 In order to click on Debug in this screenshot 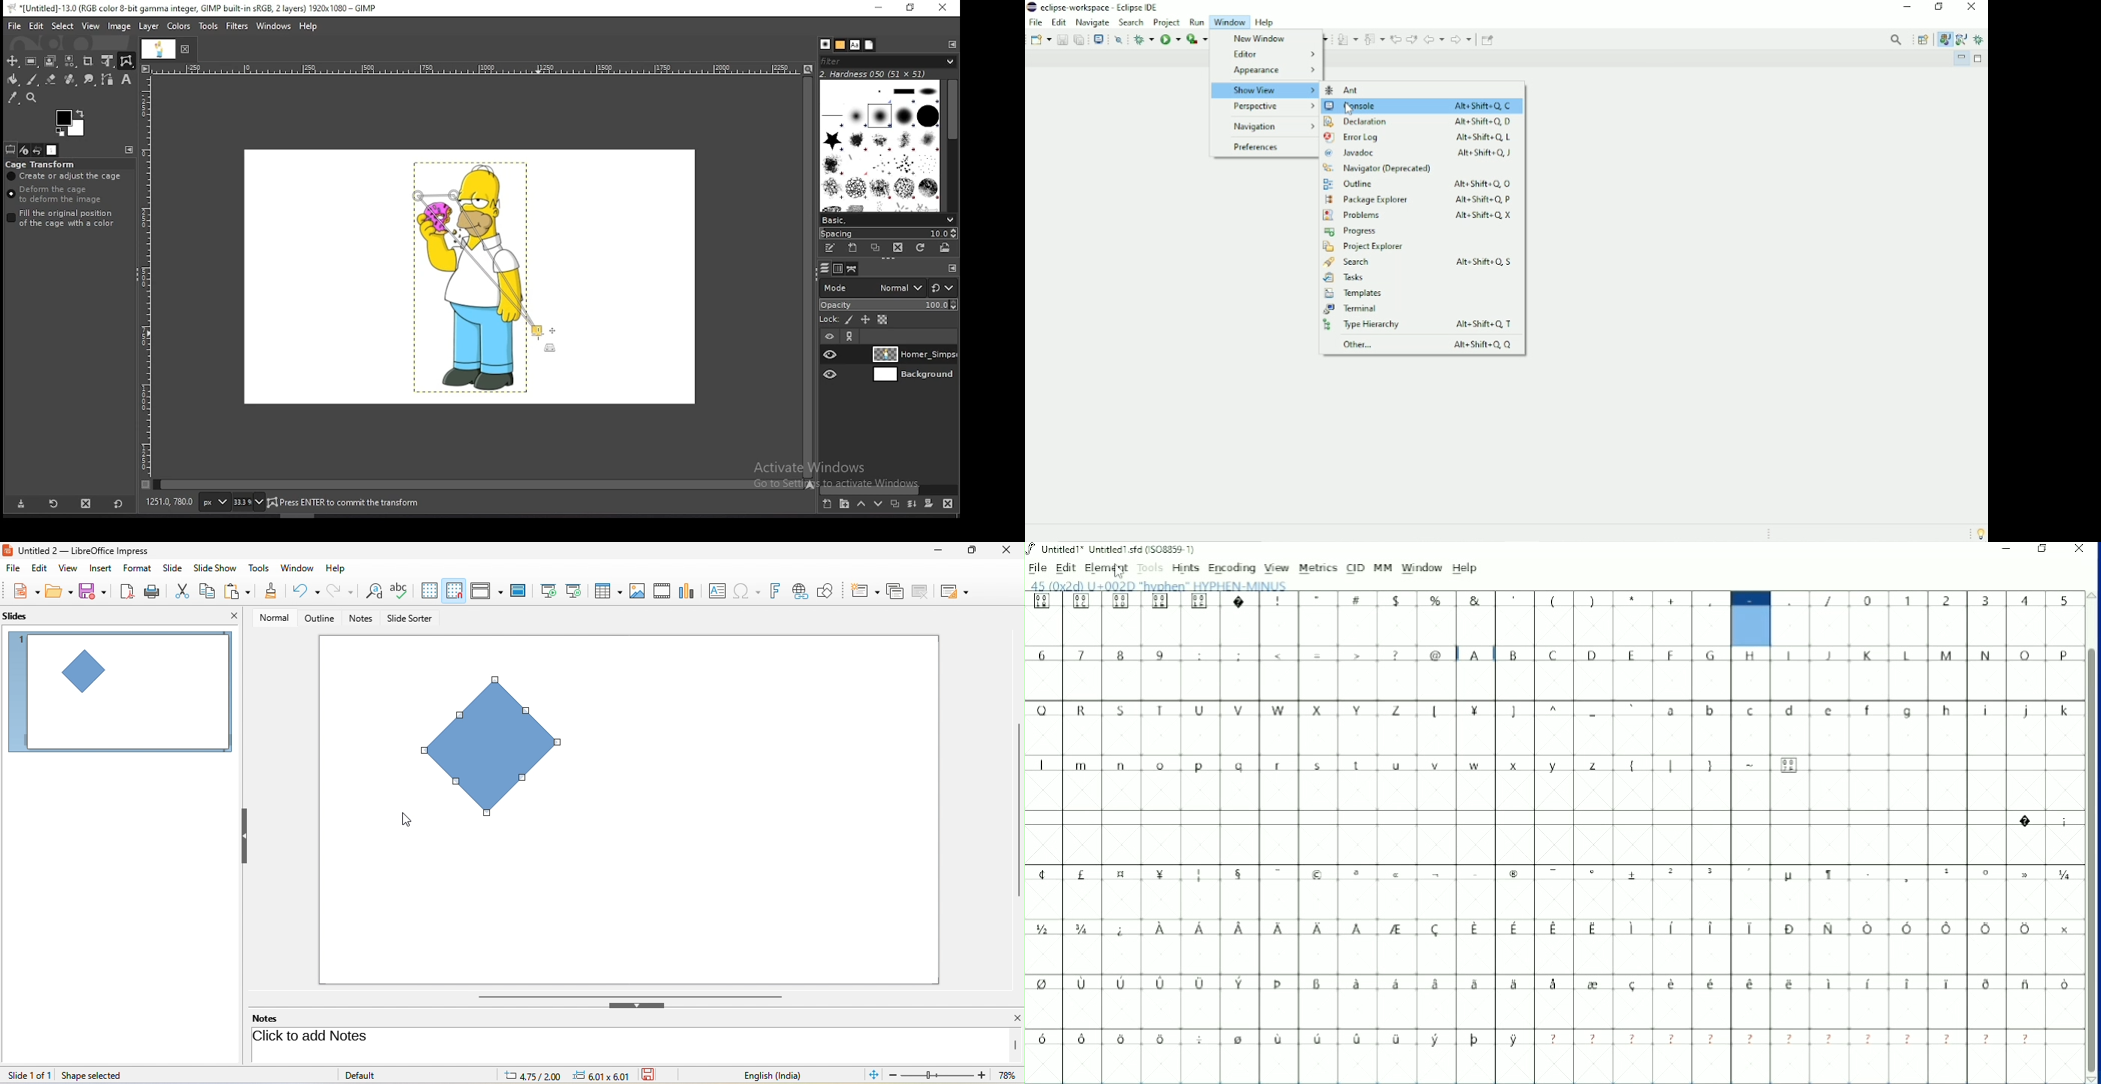, I will do `click(1980, 40)`.